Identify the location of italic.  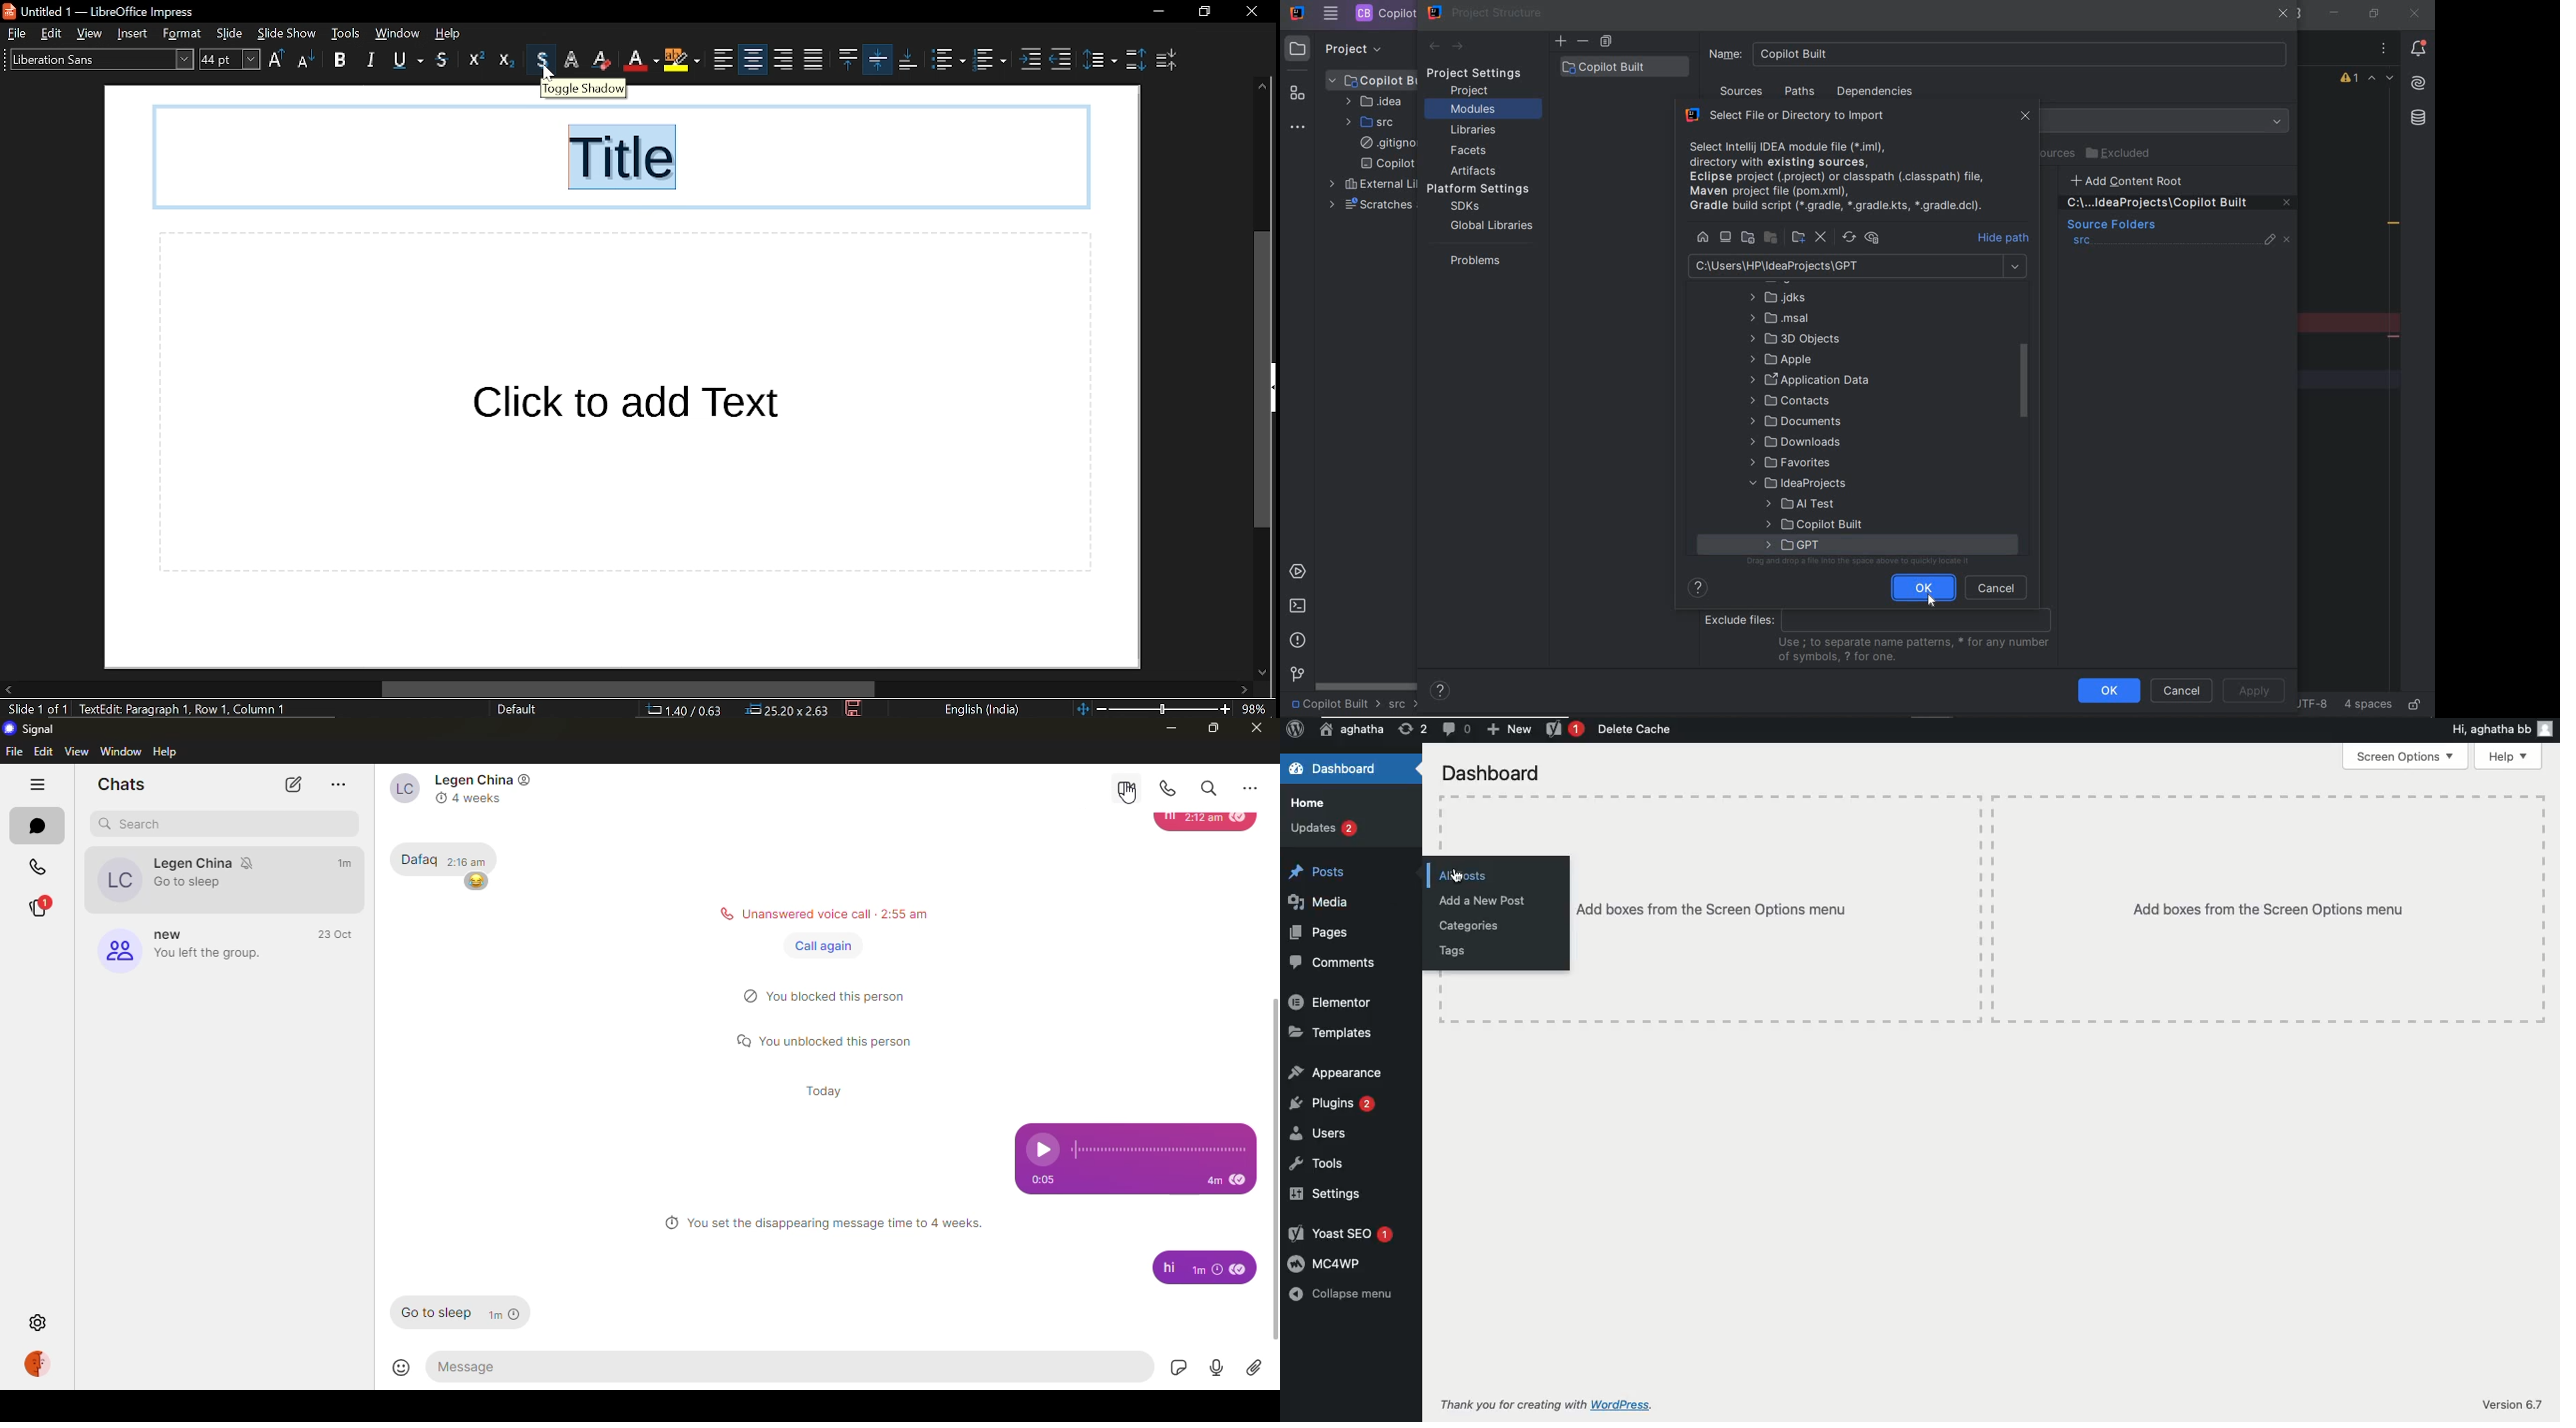
(373, 59).